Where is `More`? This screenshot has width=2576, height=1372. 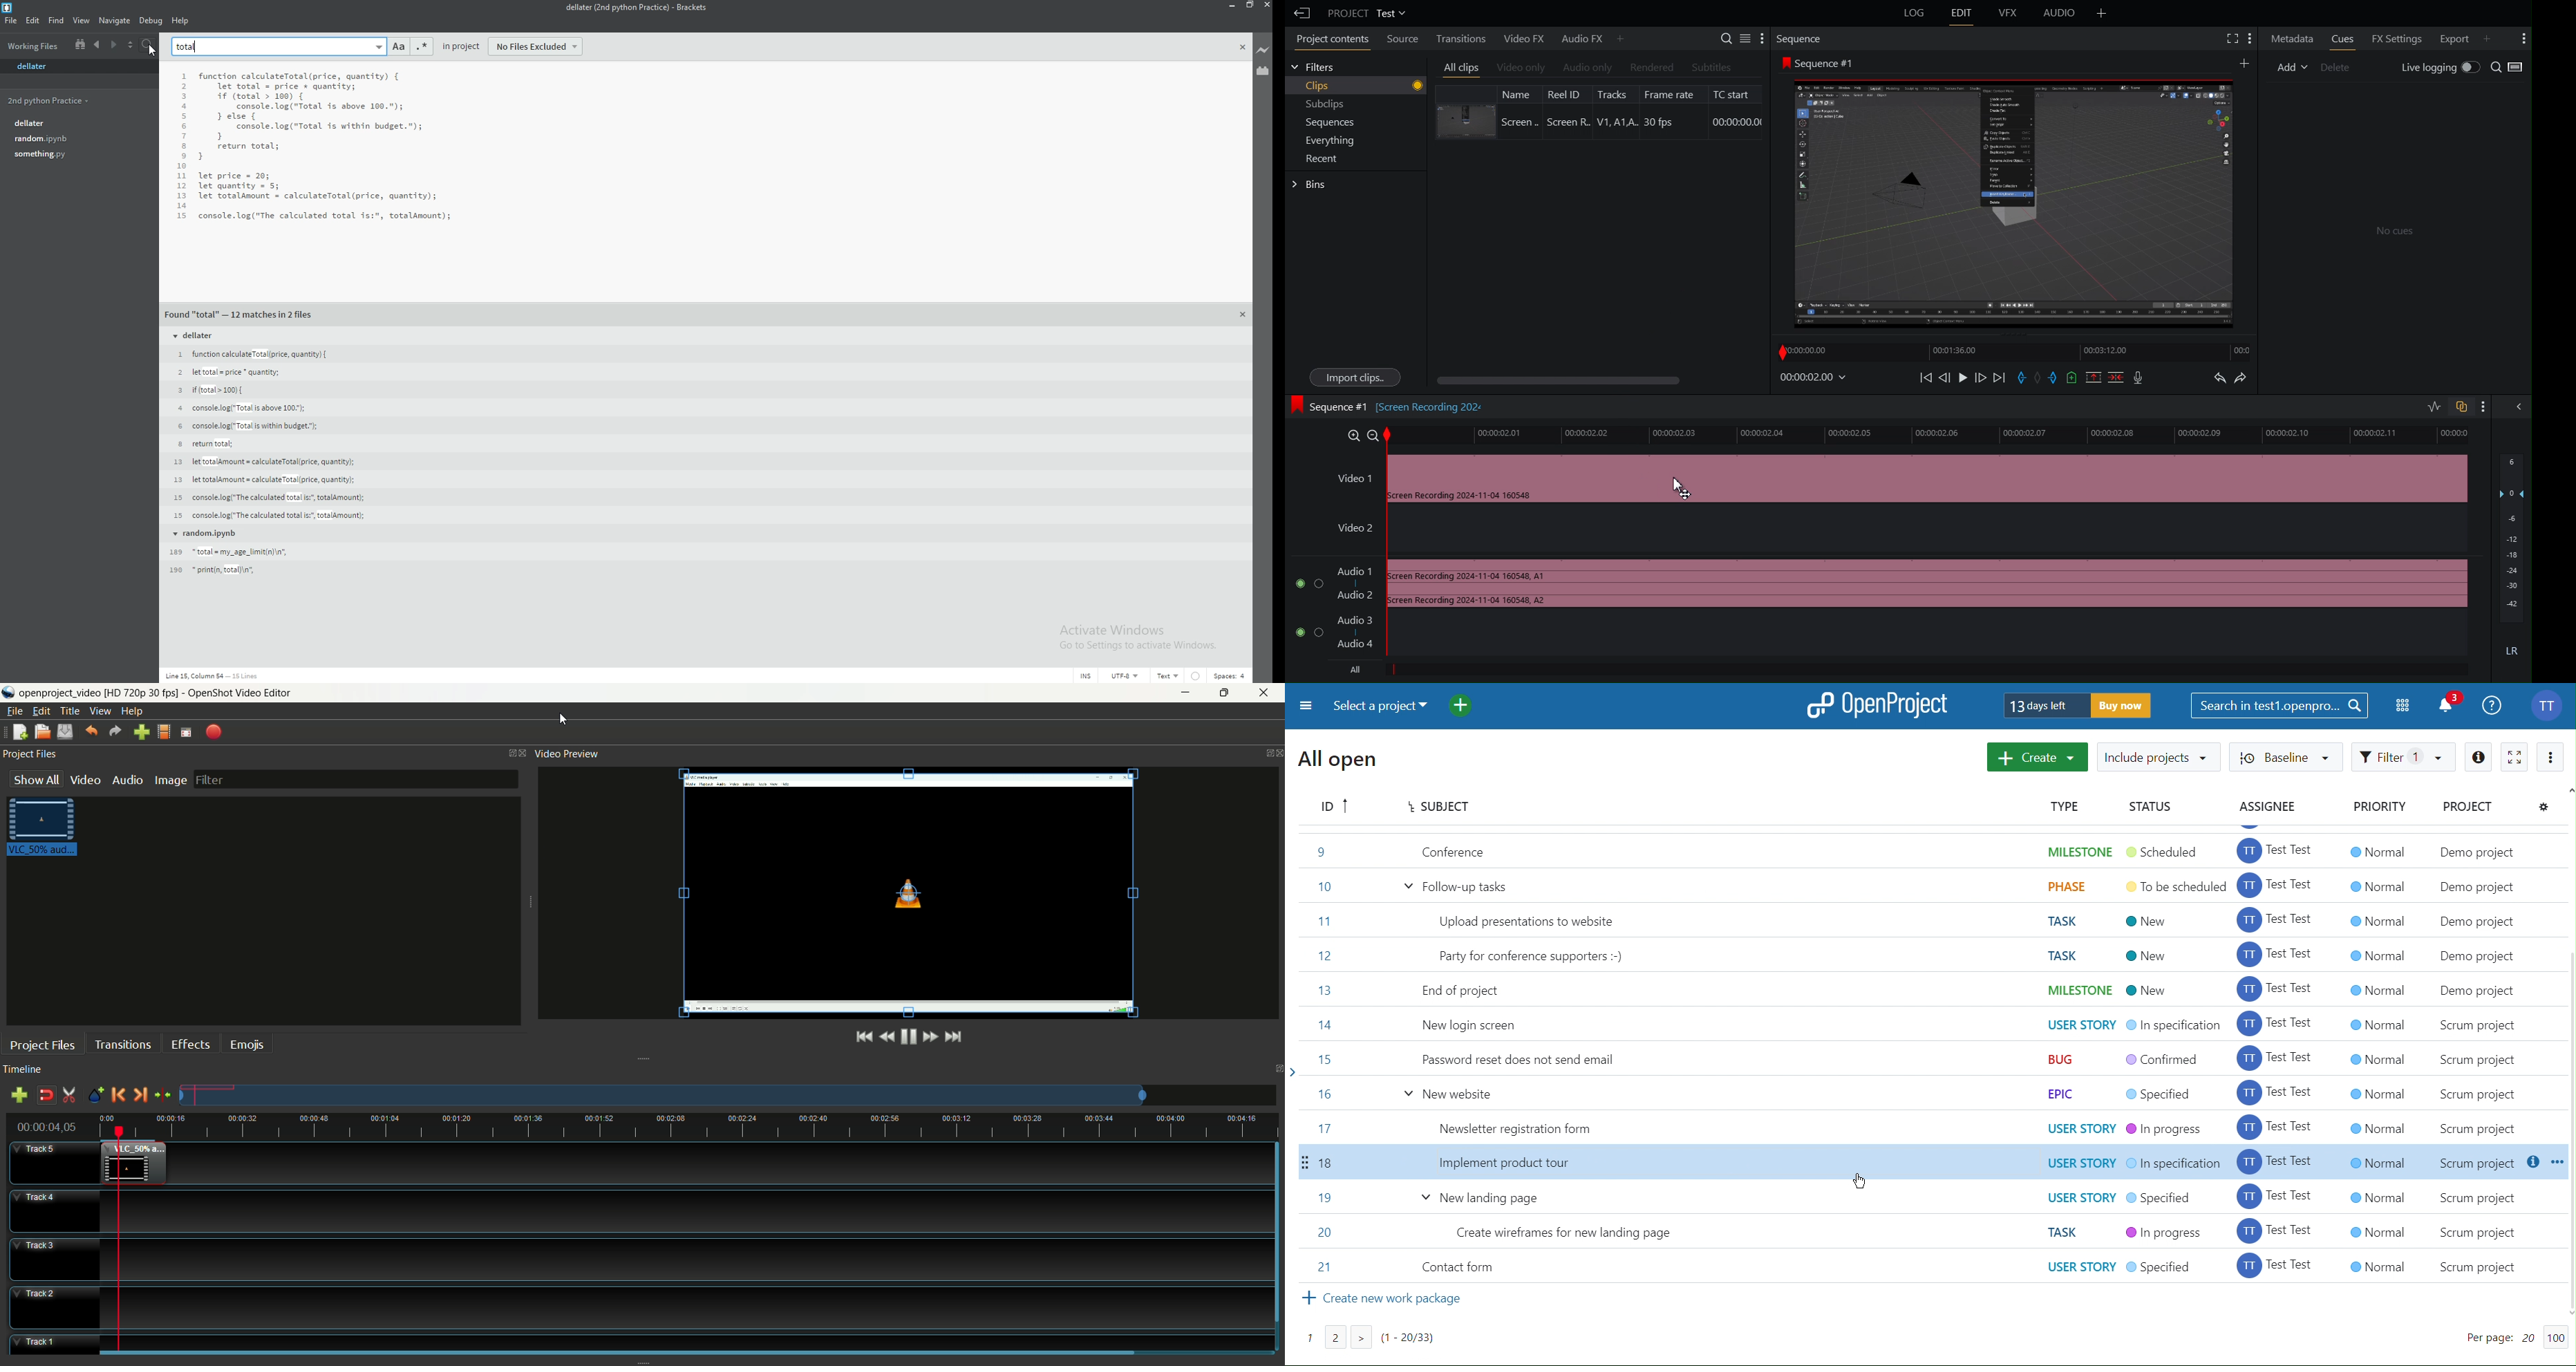 More is located at coordinates (2252, 40).